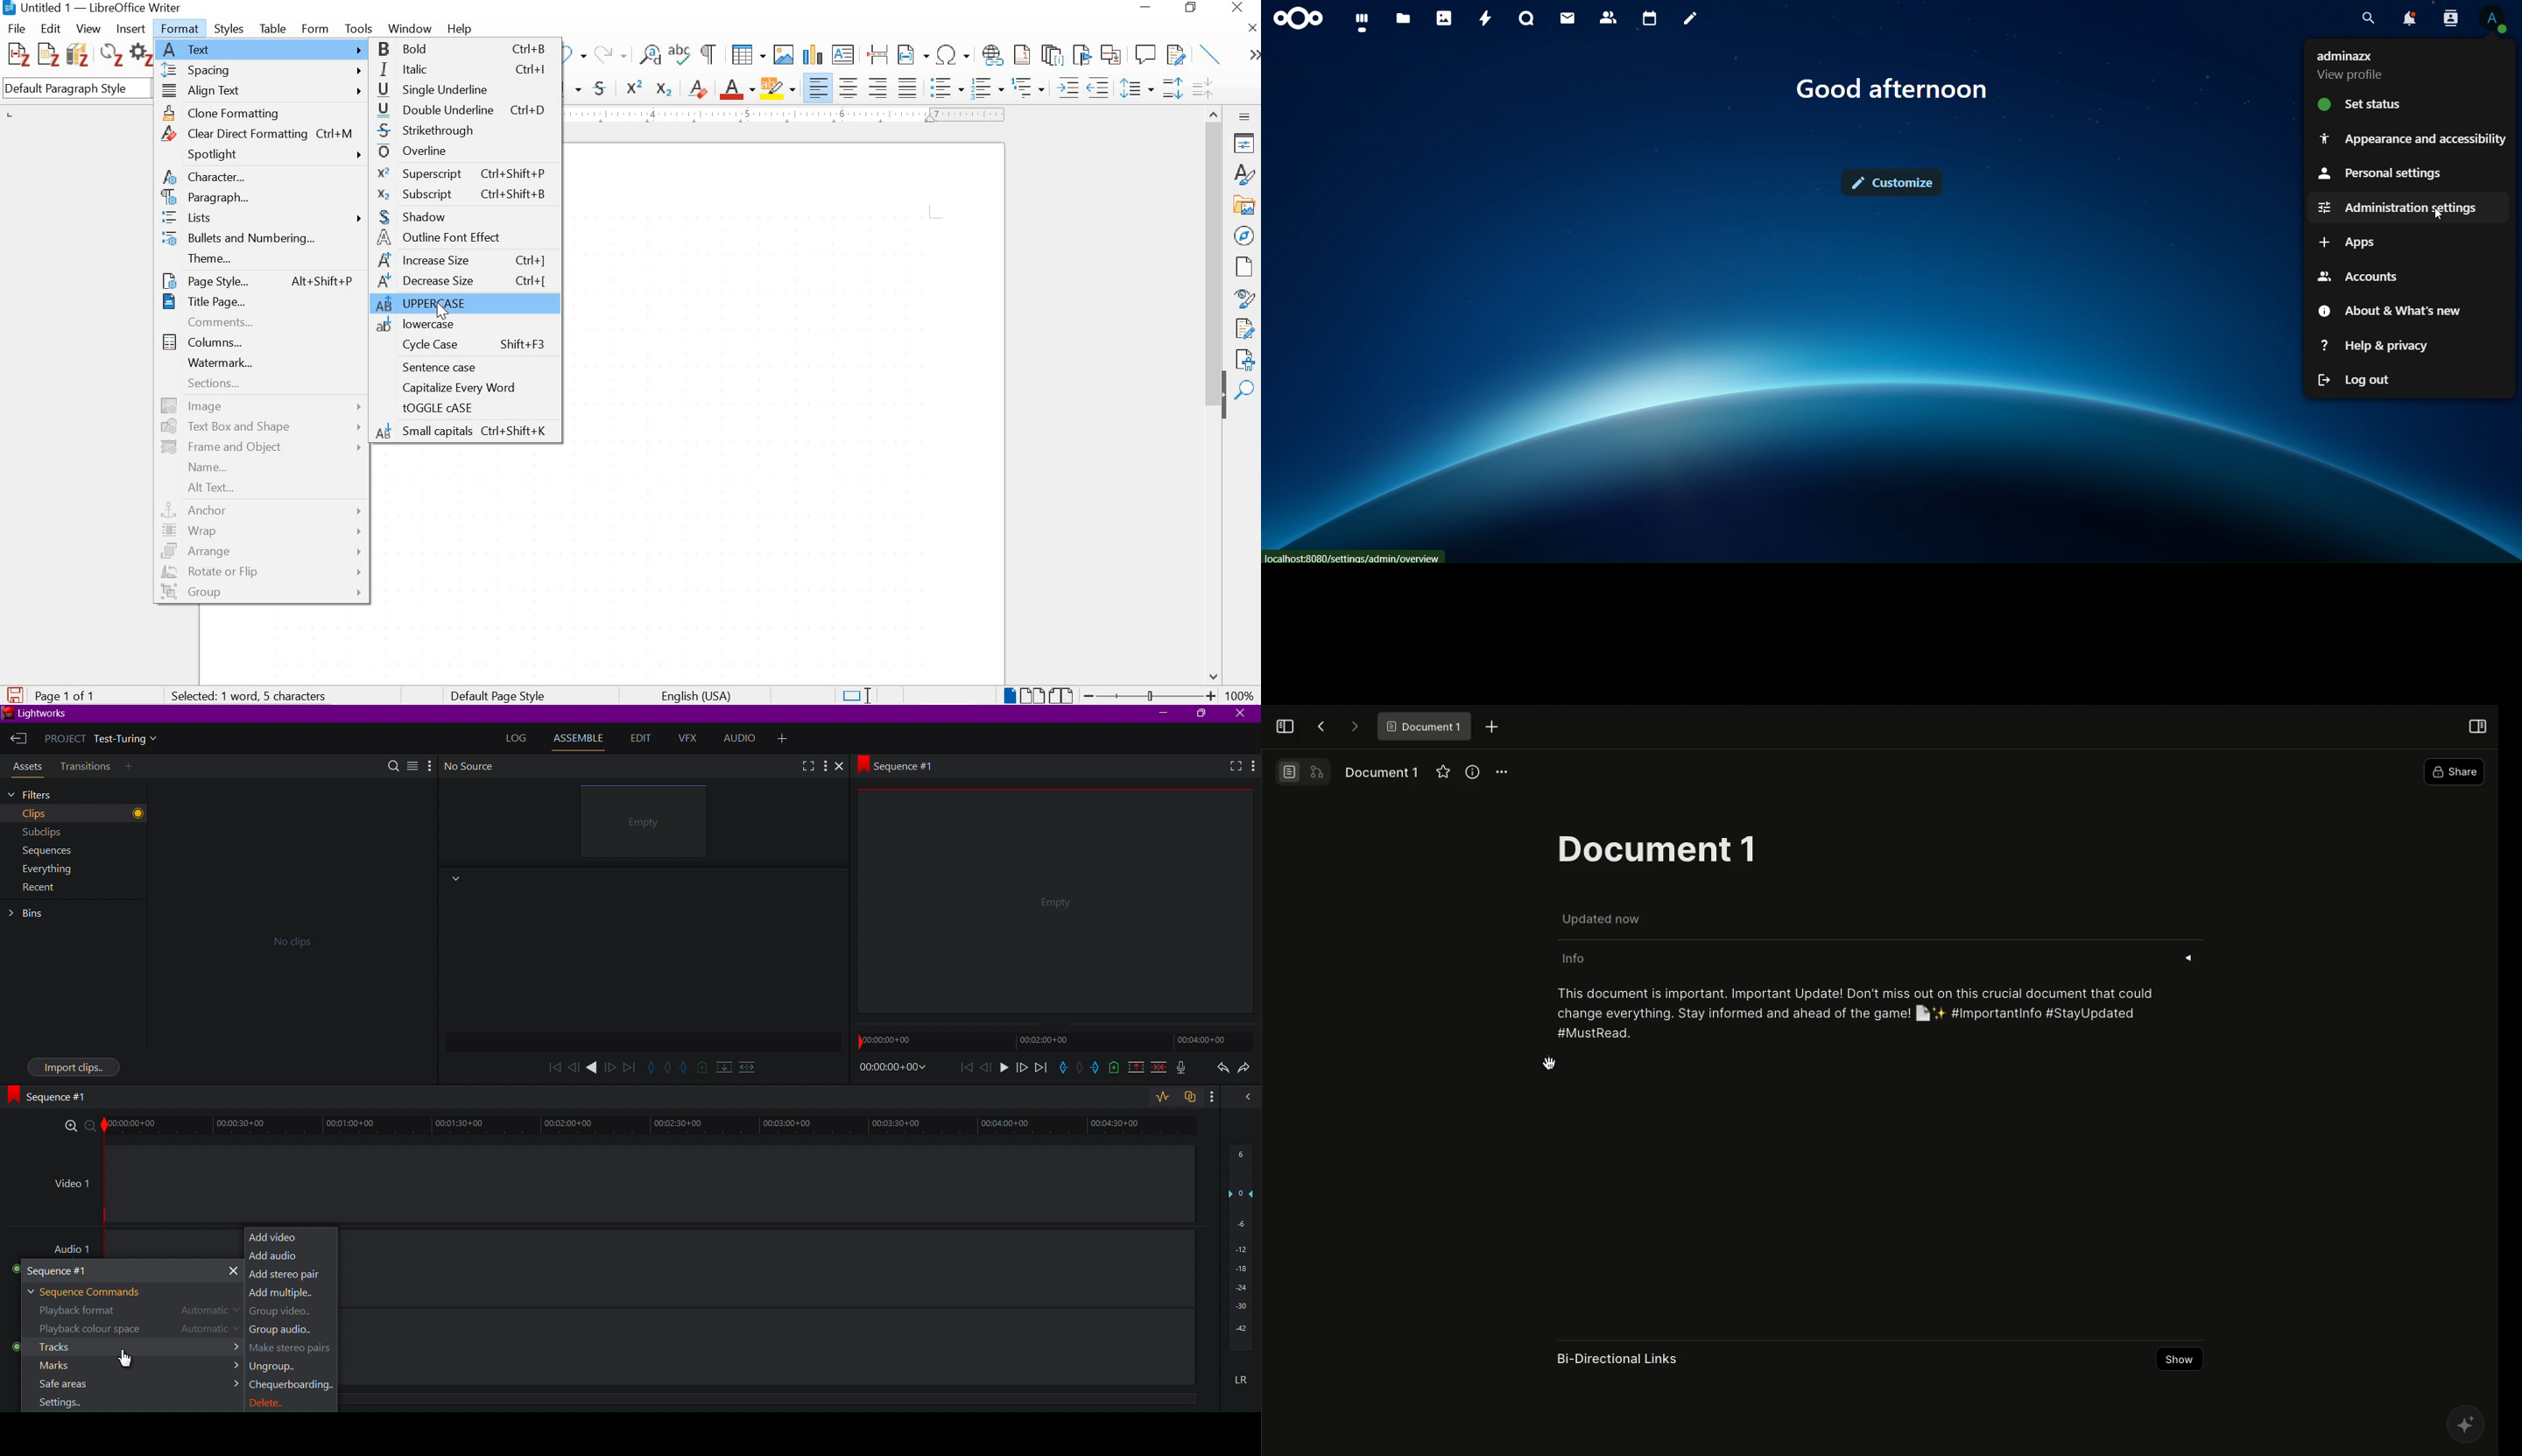  Describe the element at coordinates (412, 764) in the screenshot. I see `List` at that location.